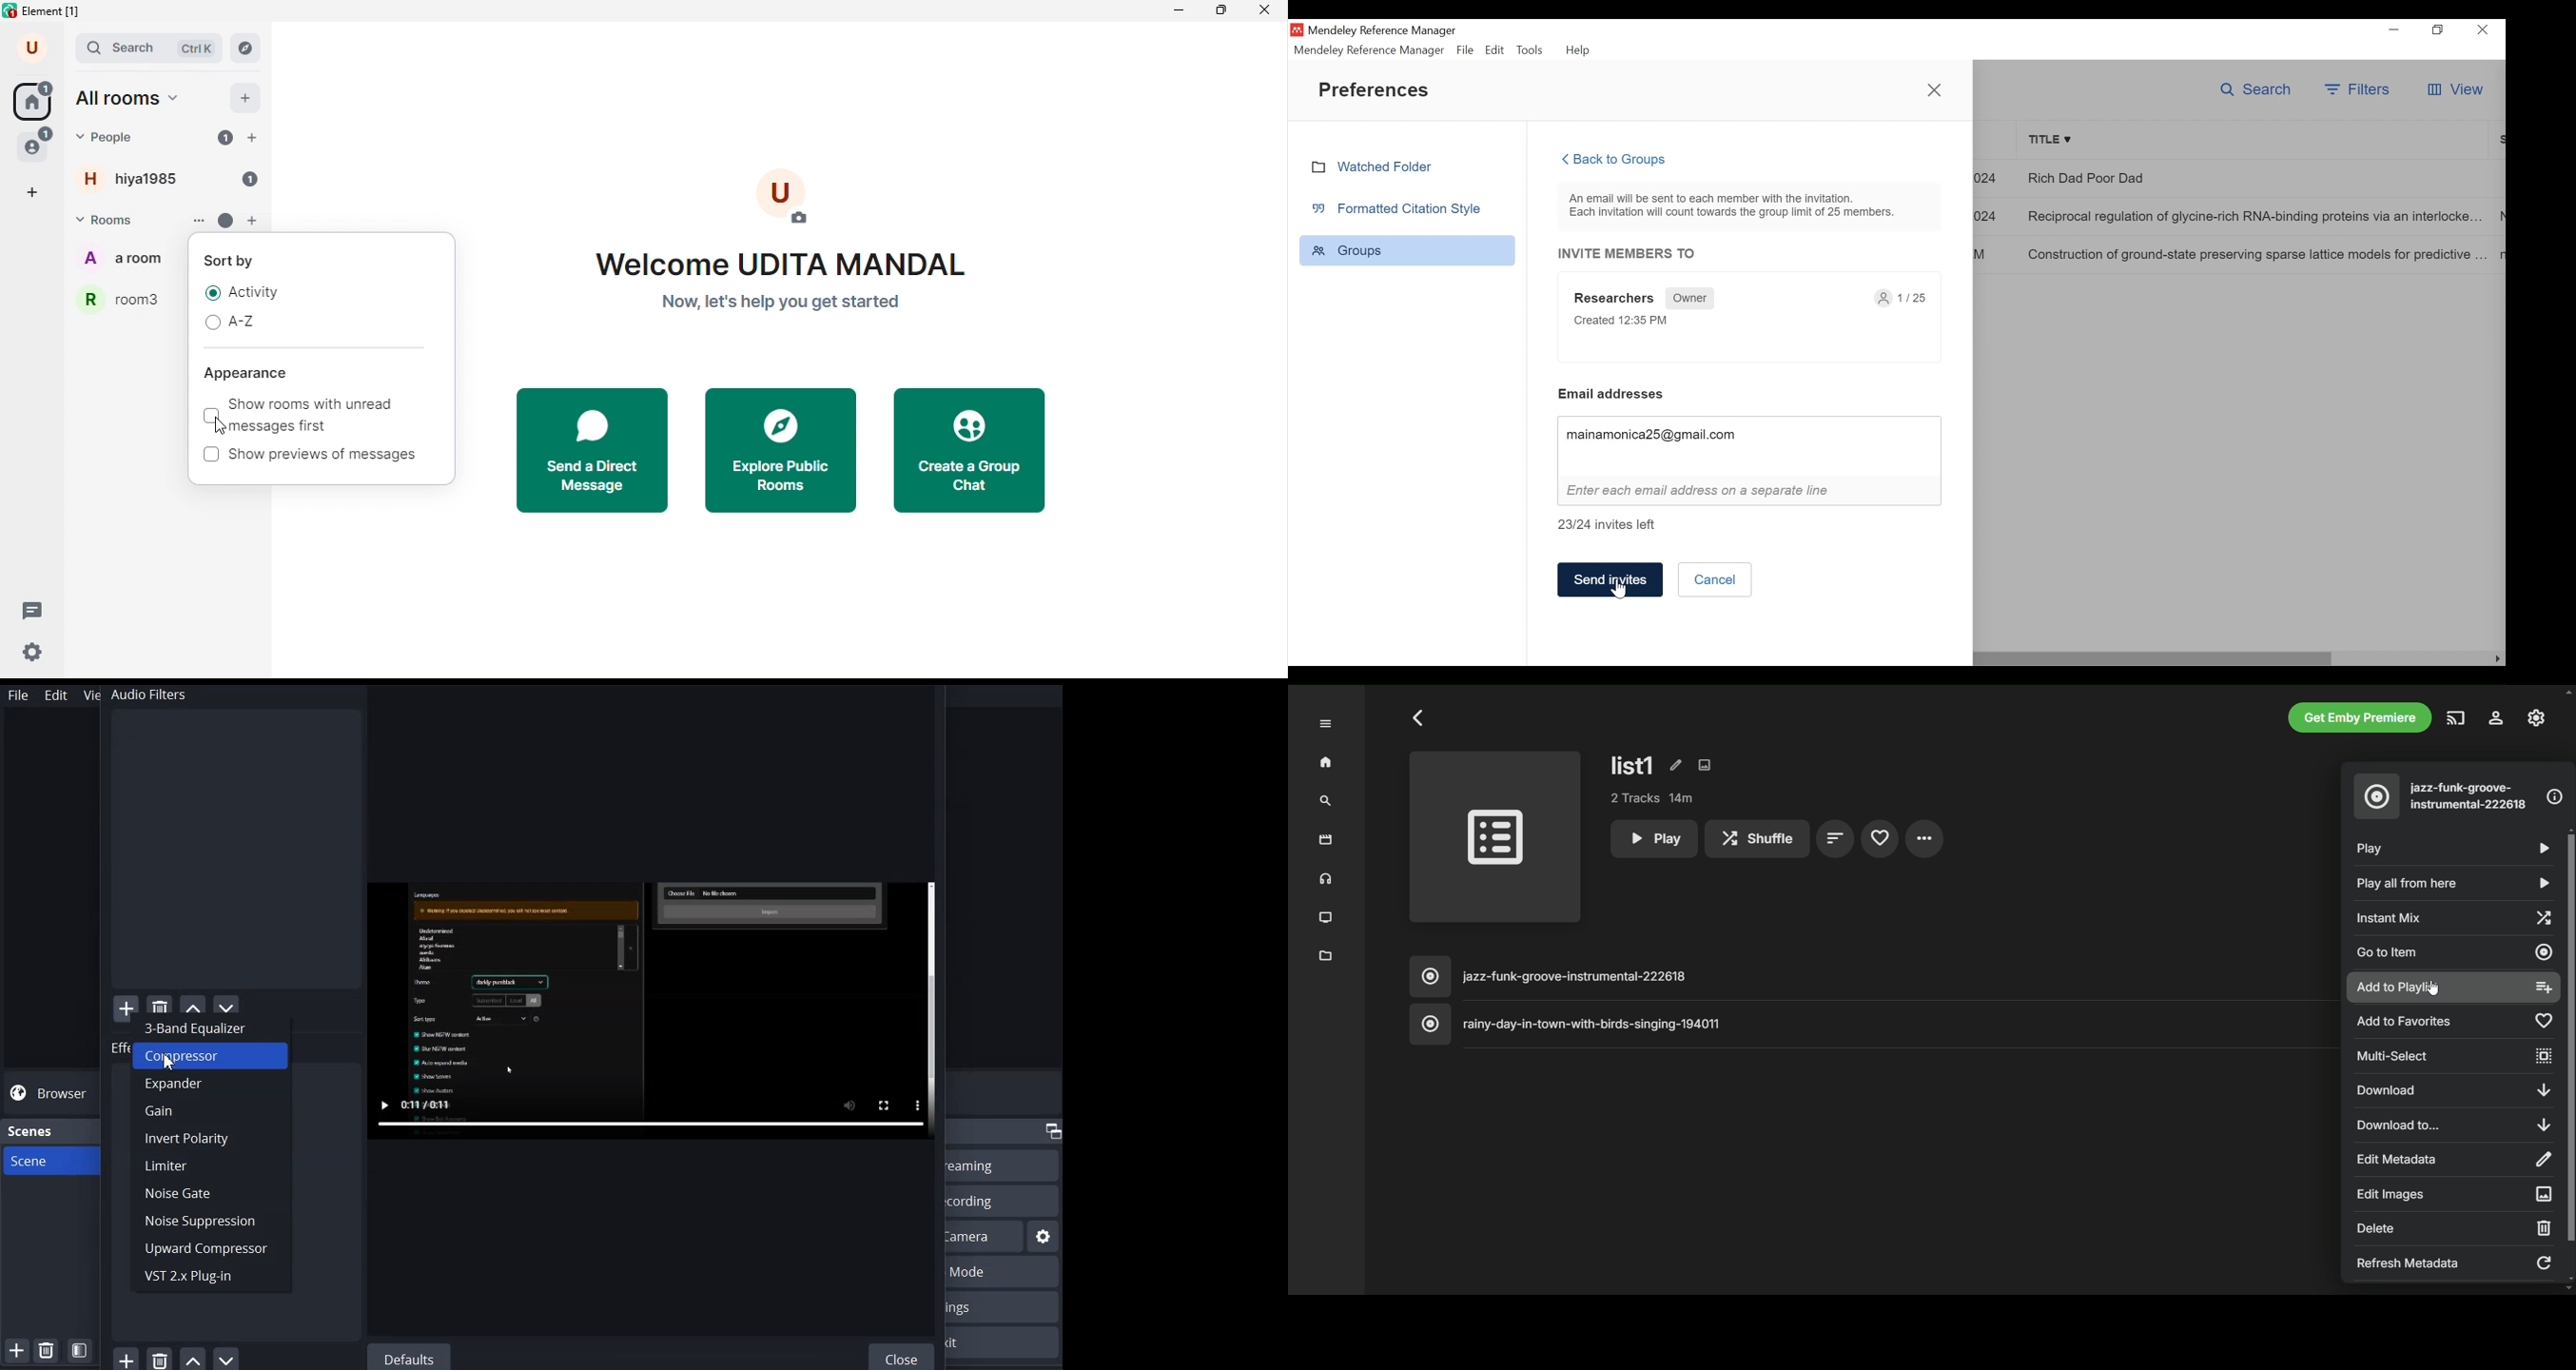 The height and width of the screenshot is (1372, 2576). I want to click on Rich Dad Poor Dad, so click(2256, 178).